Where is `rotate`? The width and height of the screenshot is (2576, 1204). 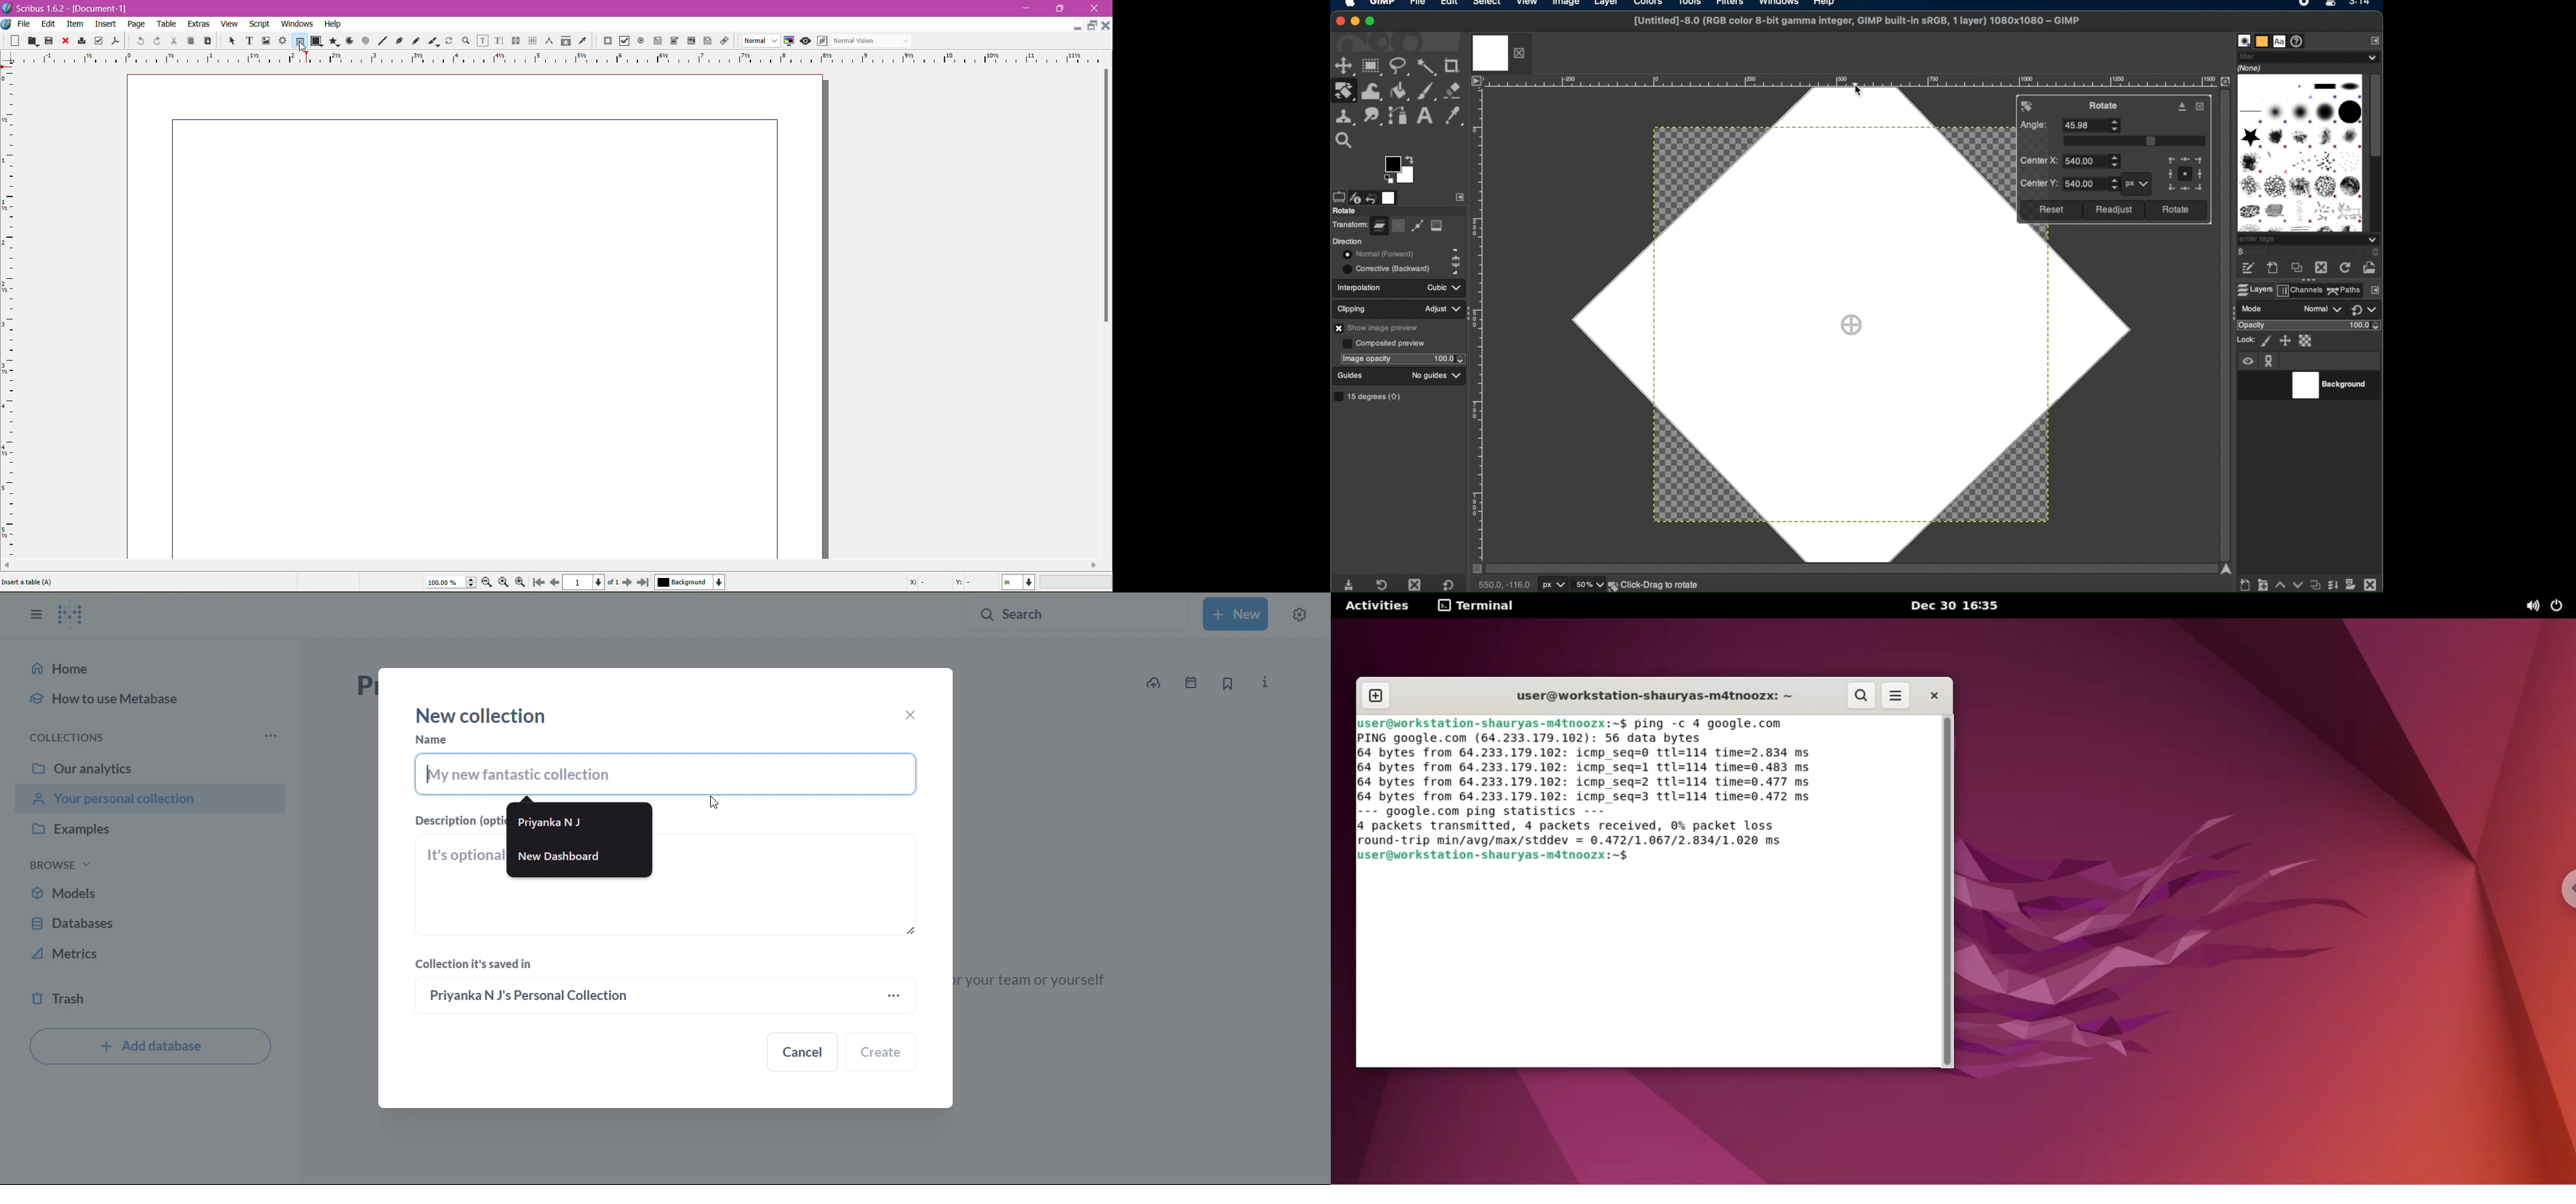 rotate is located at coordinates (2175, 210).